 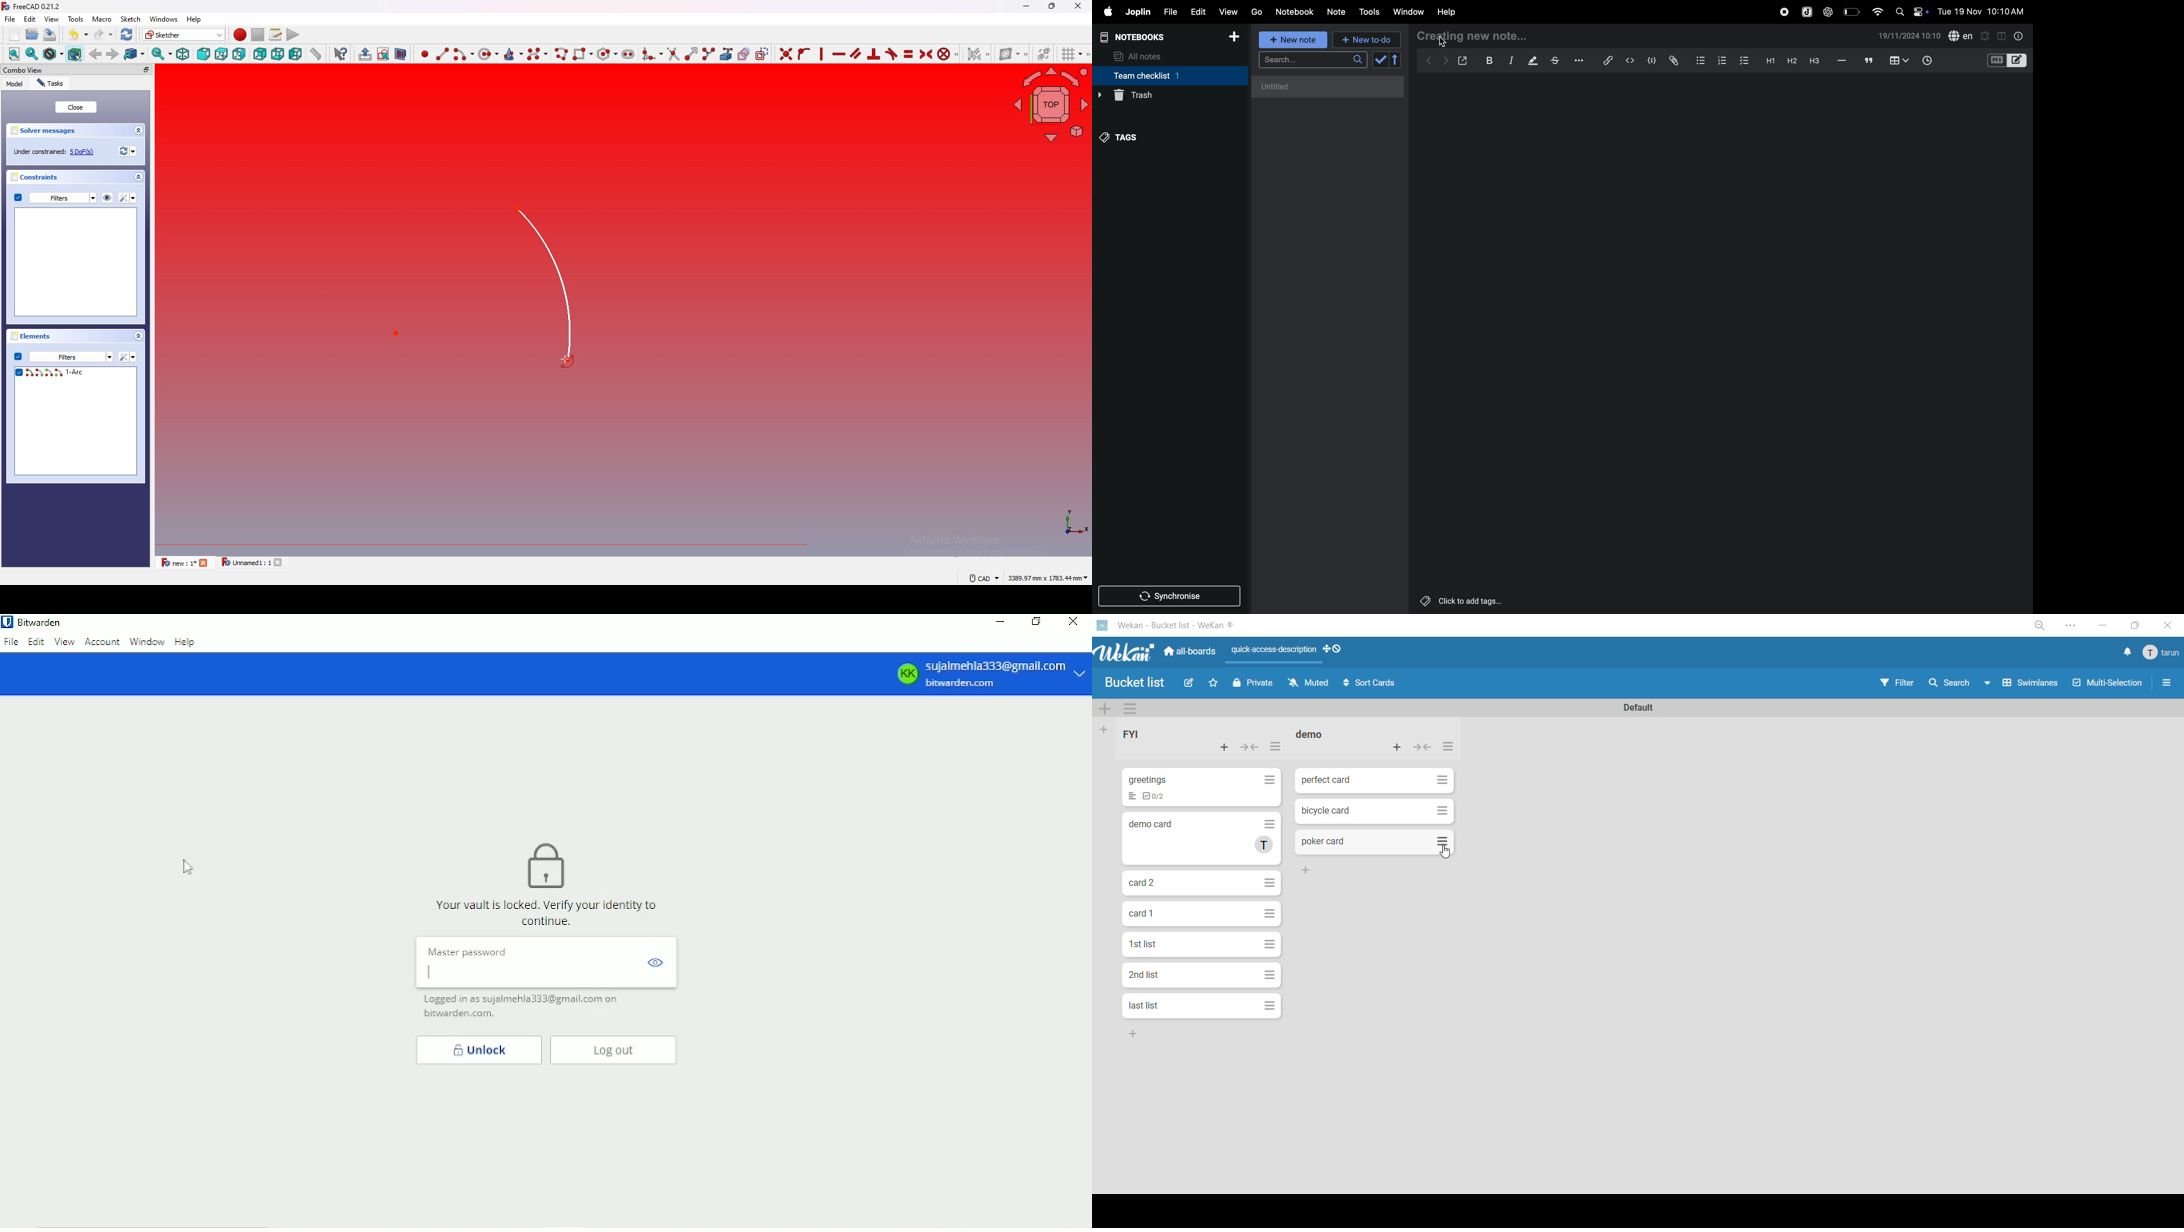 What do you see at coordinates (280, 563) in the screenshot?
I see `close` at bounding box center [280, 563].